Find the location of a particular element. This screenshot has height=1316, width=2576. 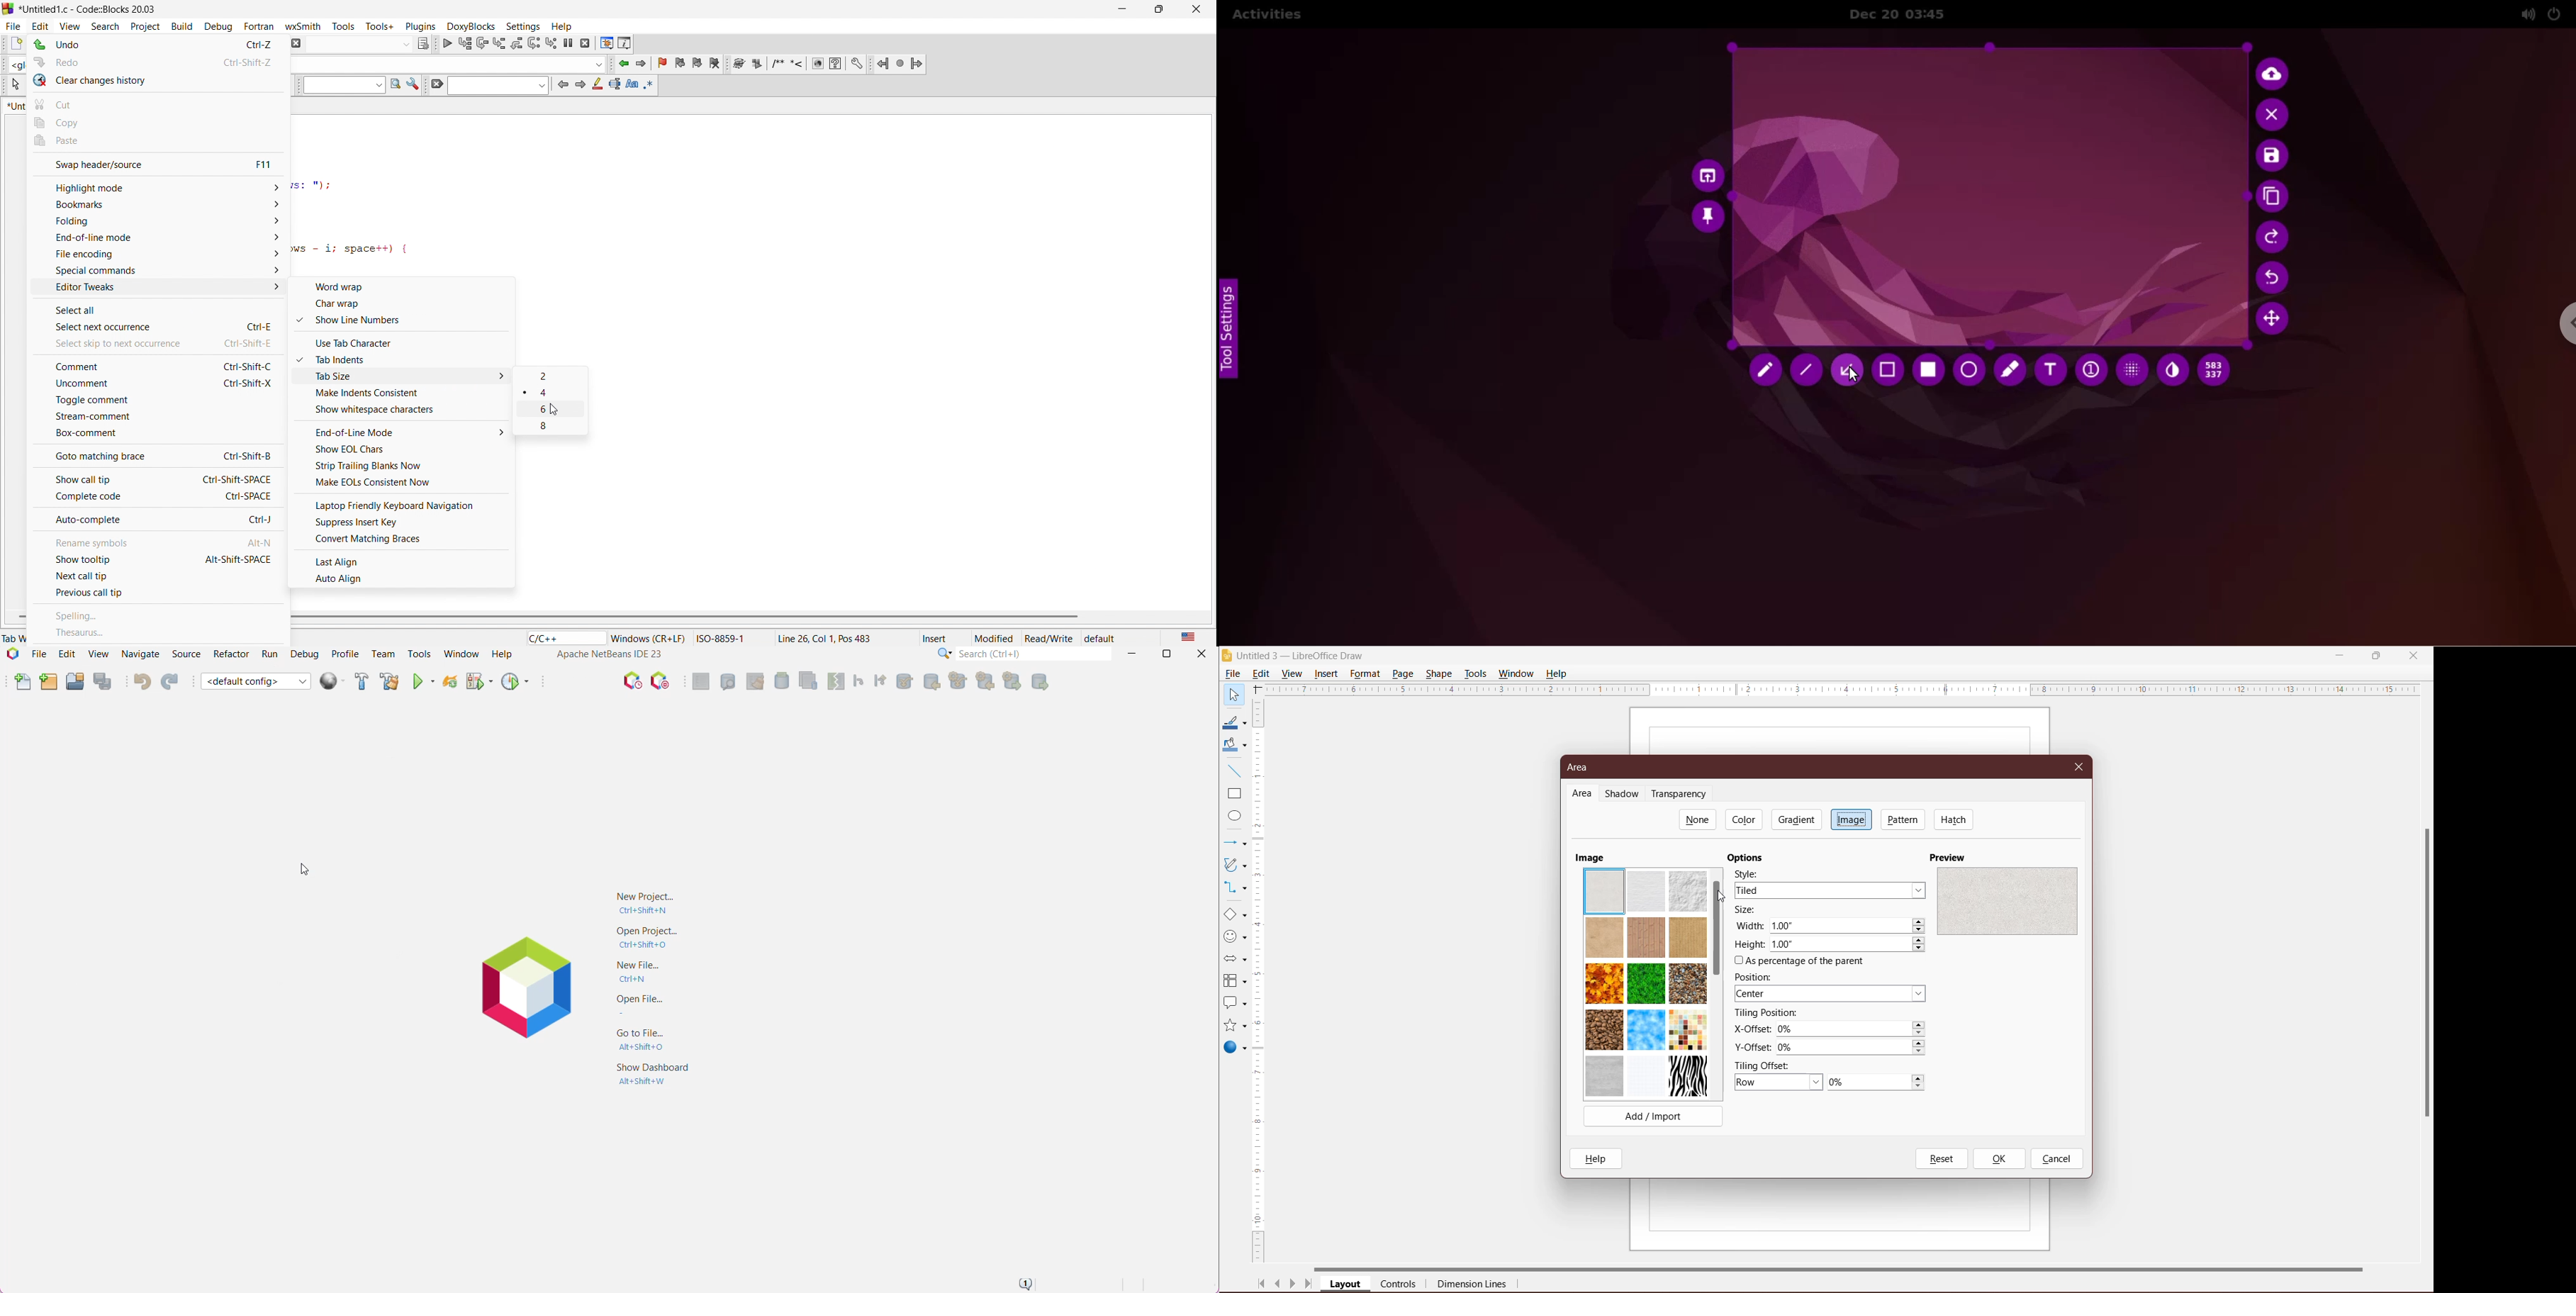

Team is located at coordinates (383, 654).